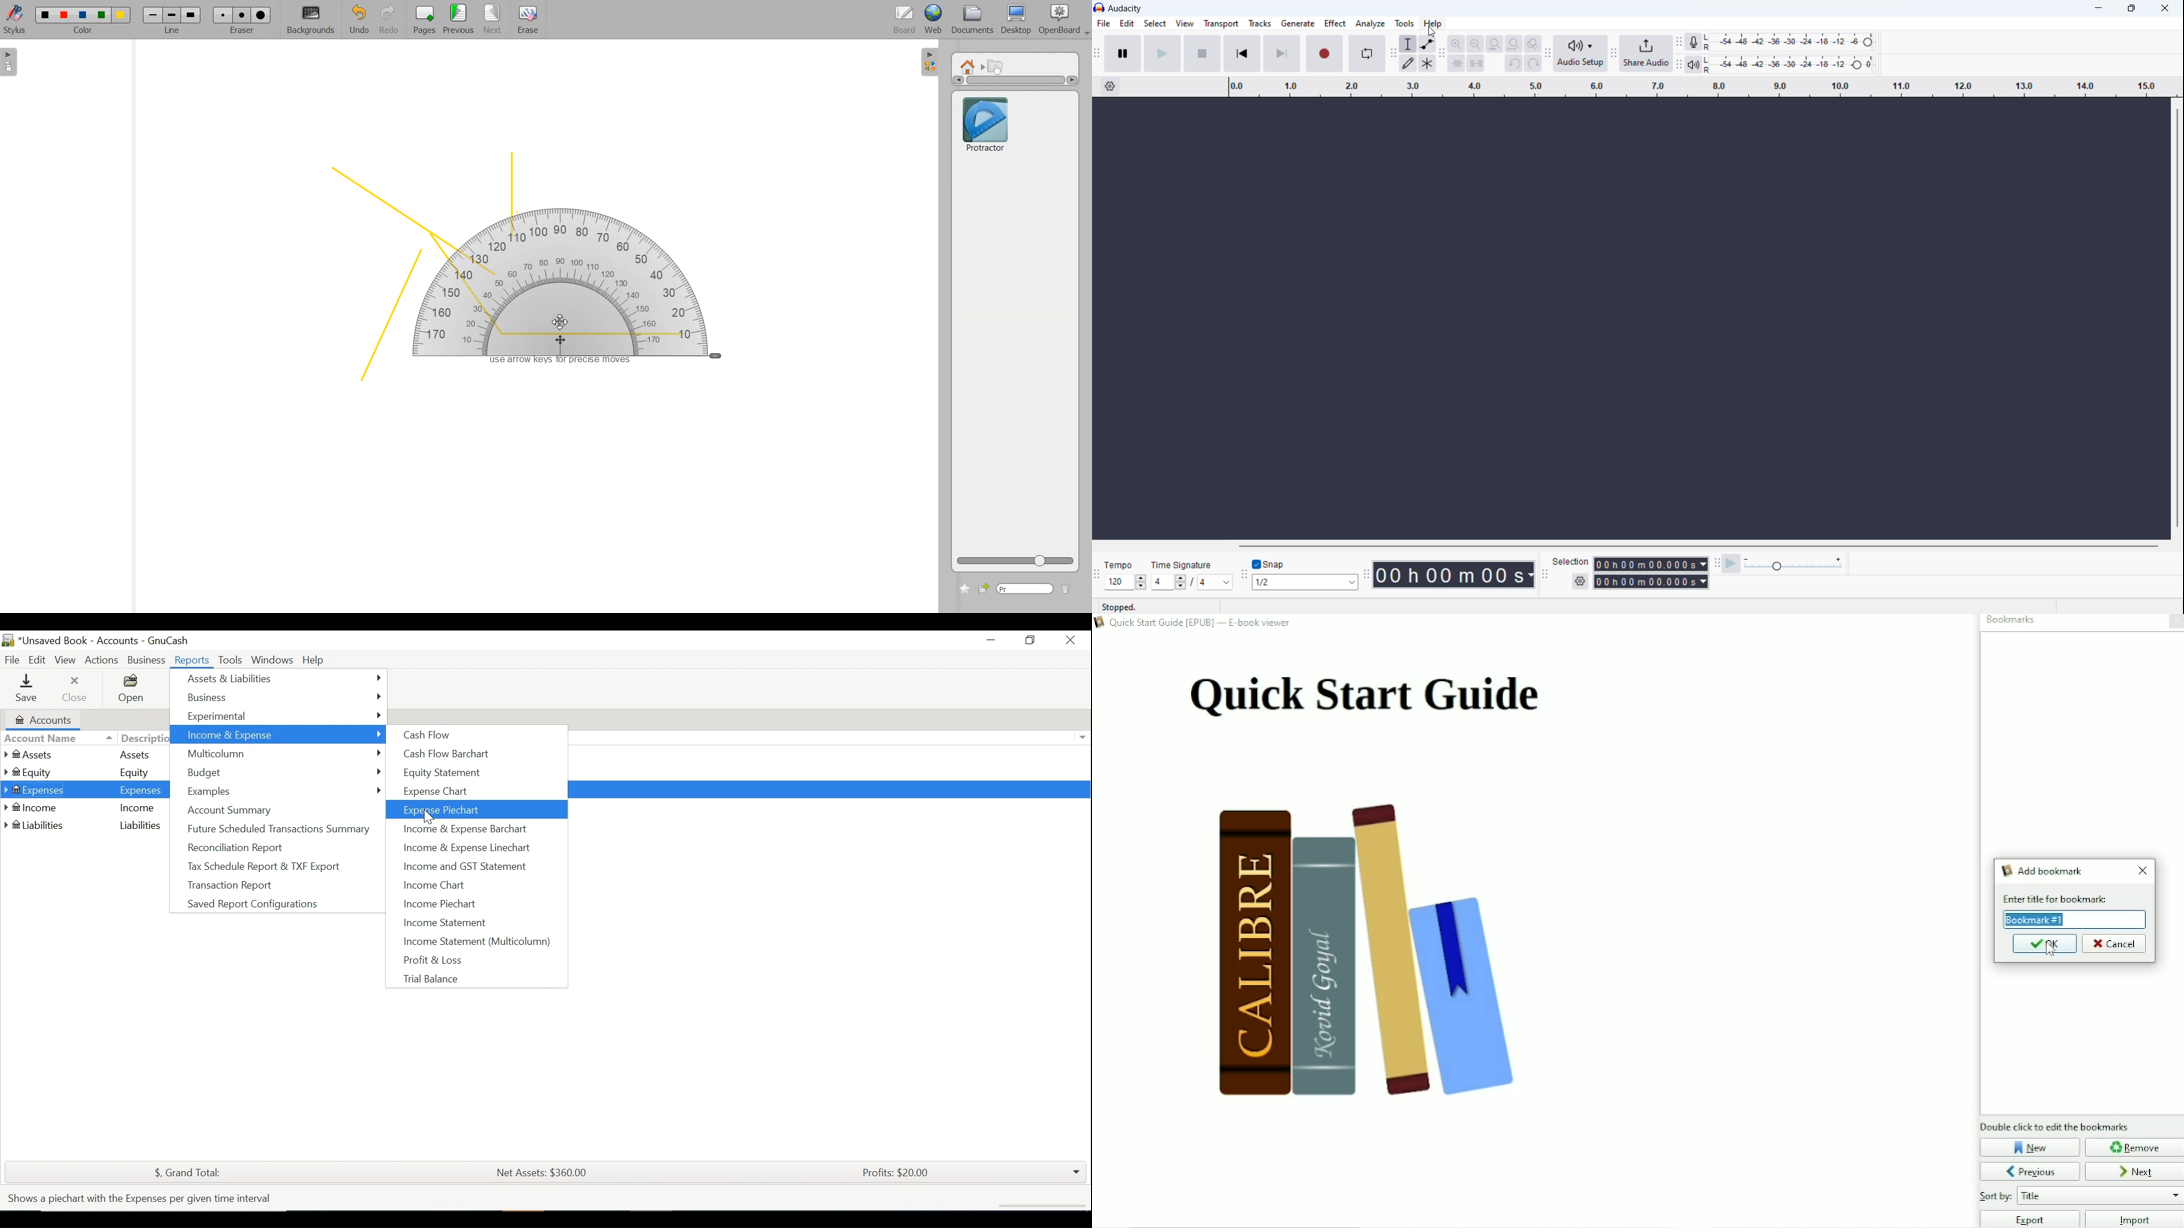 Image resolution: width=2184 pixels, height=1232 pixels. I want to click on vertical scrollbar, so click(2178, 320).